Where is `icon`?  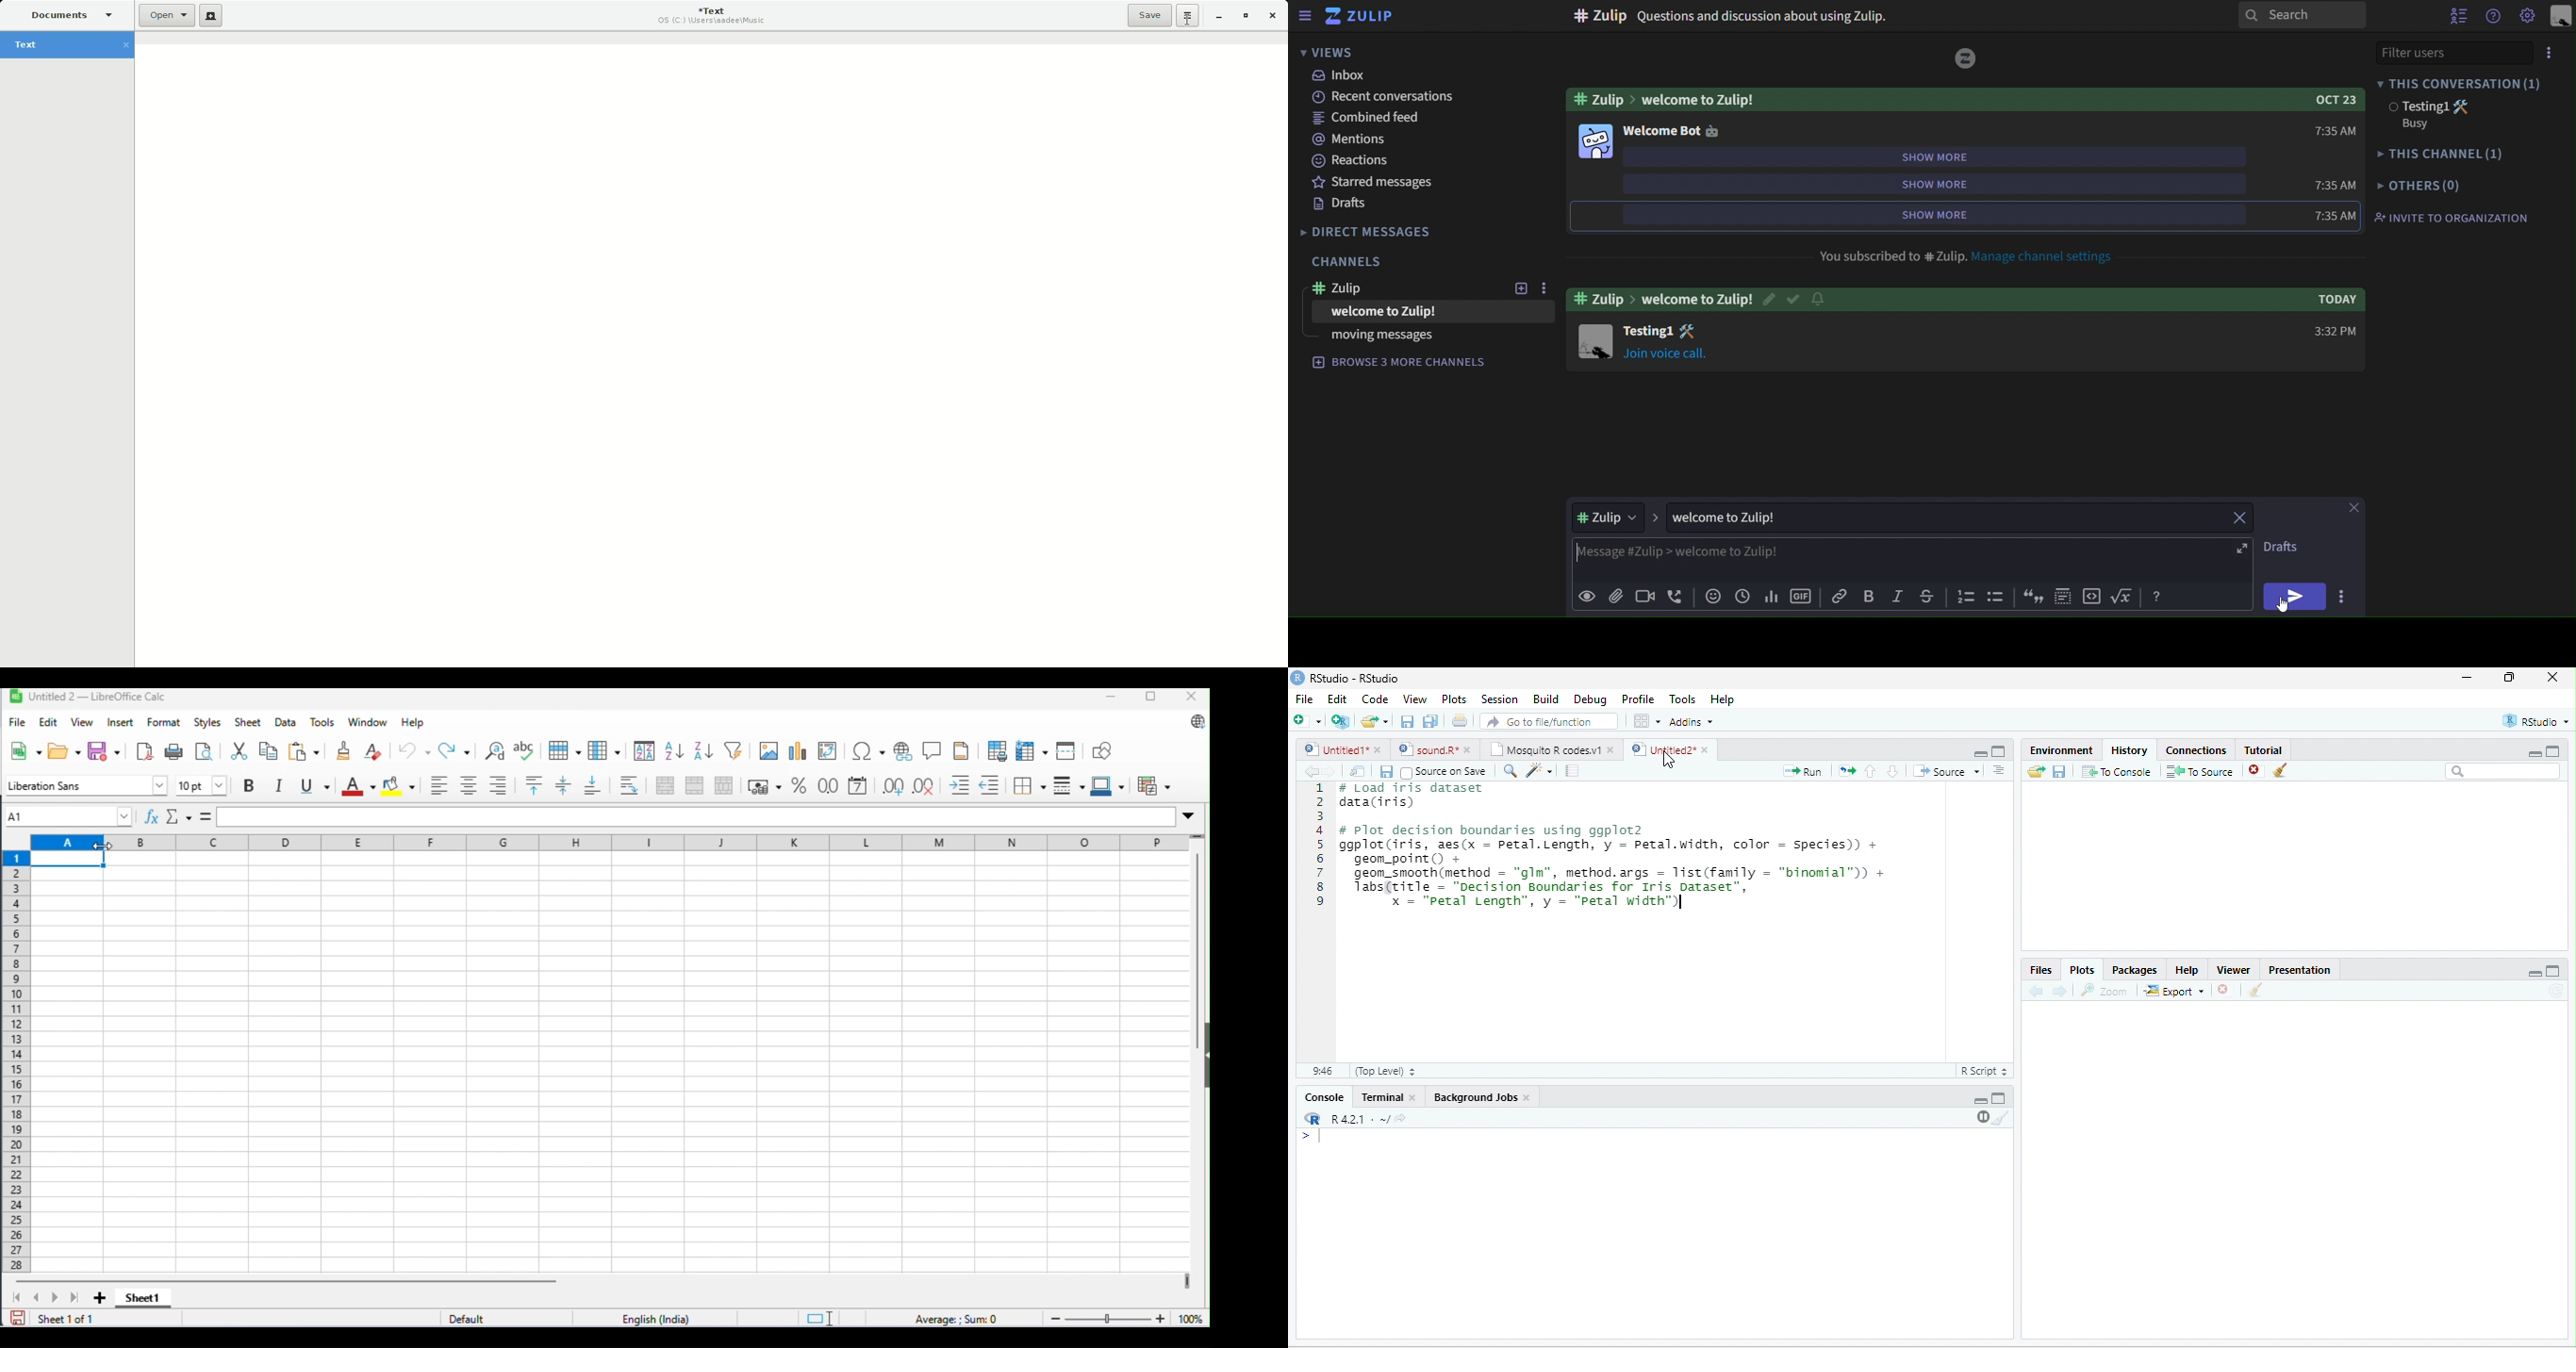
icon is located at coordinates (2031, 597).